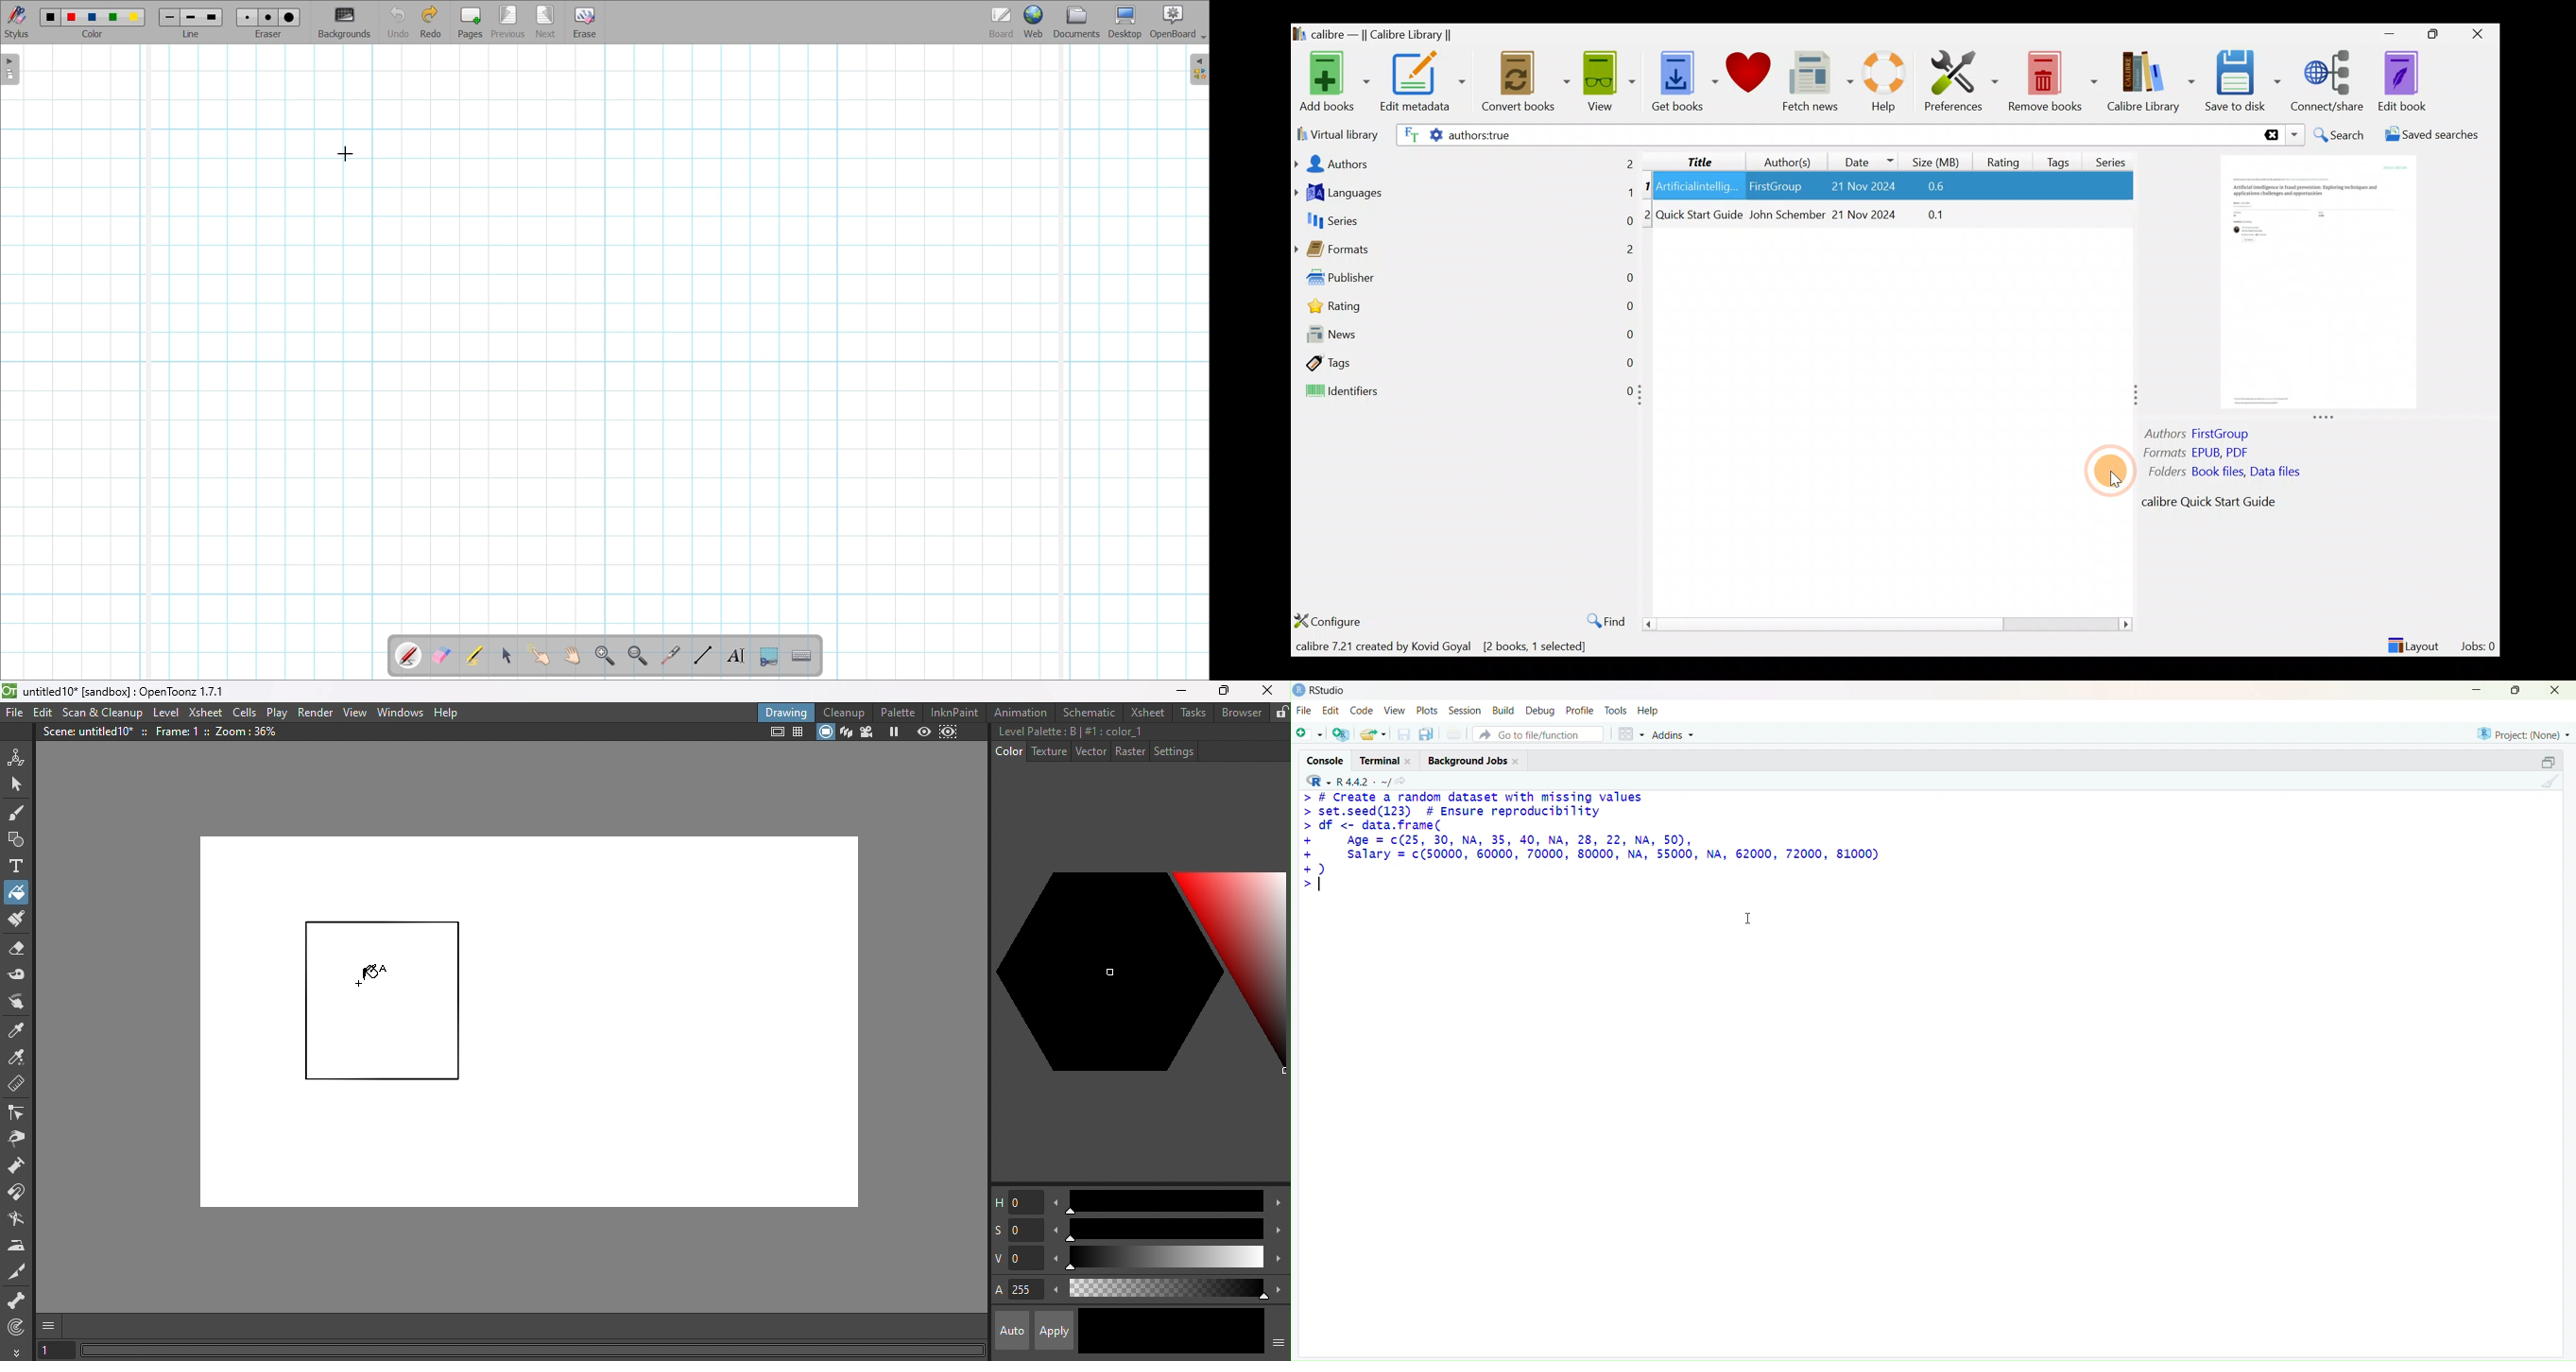 The image size is (2576, 1372). I want to click on project(None), so click(2523, 733).